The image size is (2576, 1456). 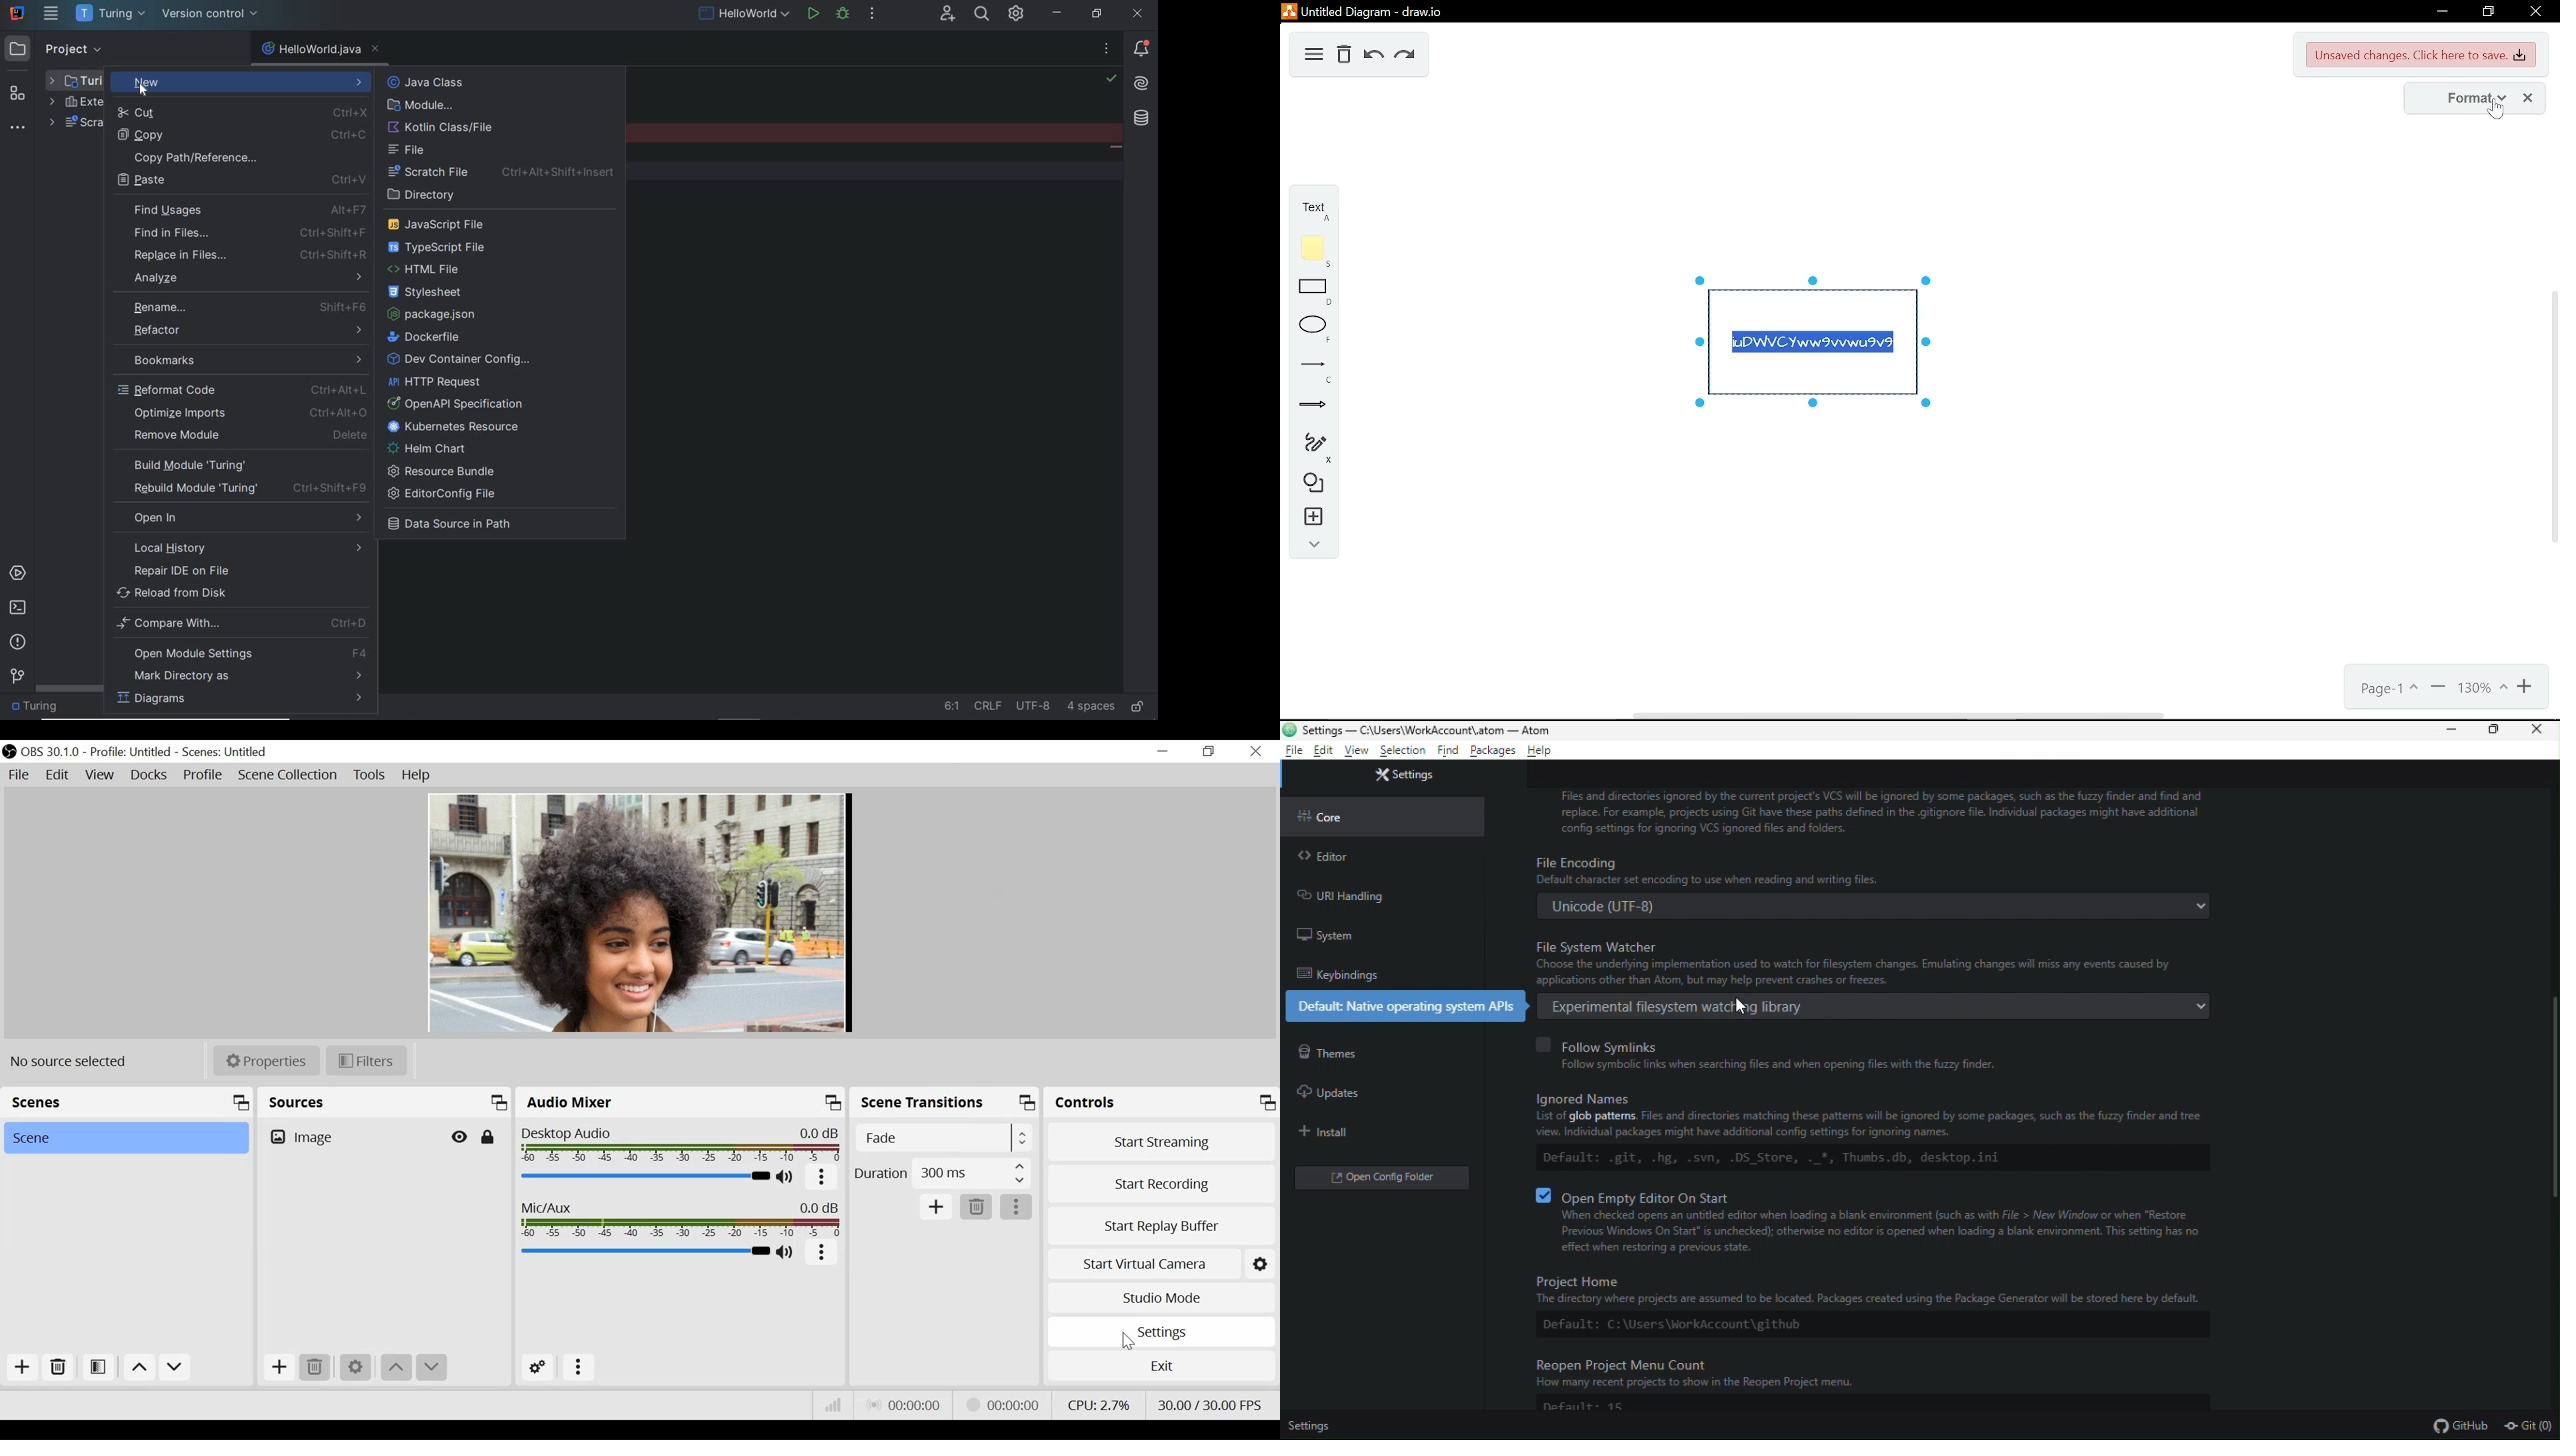 What do you see at coordinates (2535, 11) in the screenshot?
I see `close` at bounding box center [2535, 11].